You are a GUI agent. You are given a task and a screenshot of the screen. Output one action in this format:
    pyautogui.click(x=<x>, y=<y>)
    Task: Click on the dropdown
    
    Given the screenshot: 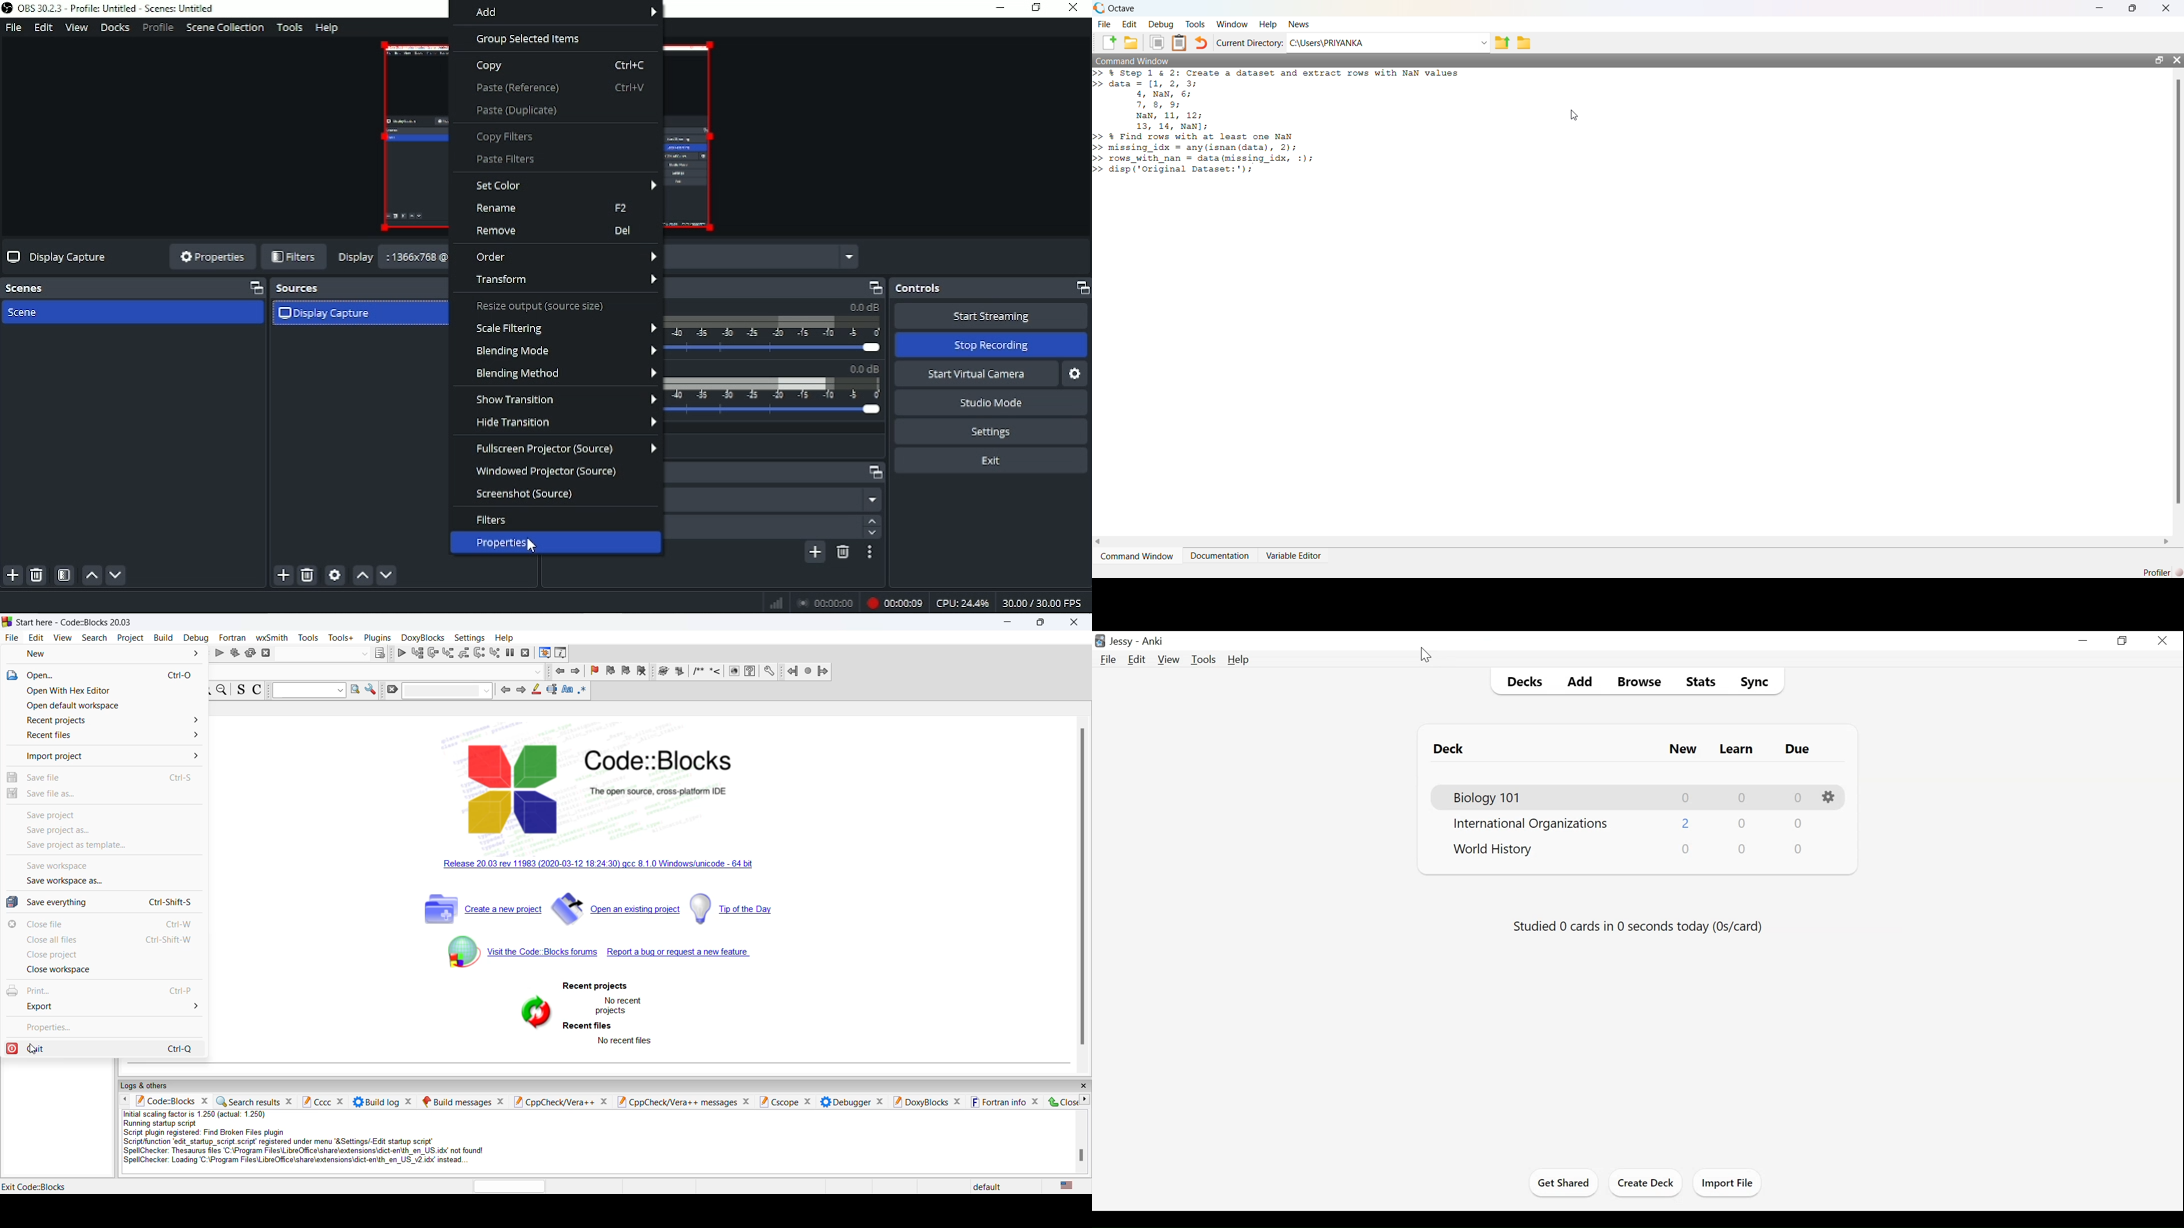 What is the action you would take?
    pyautogui.click(x=540, y=671)
    